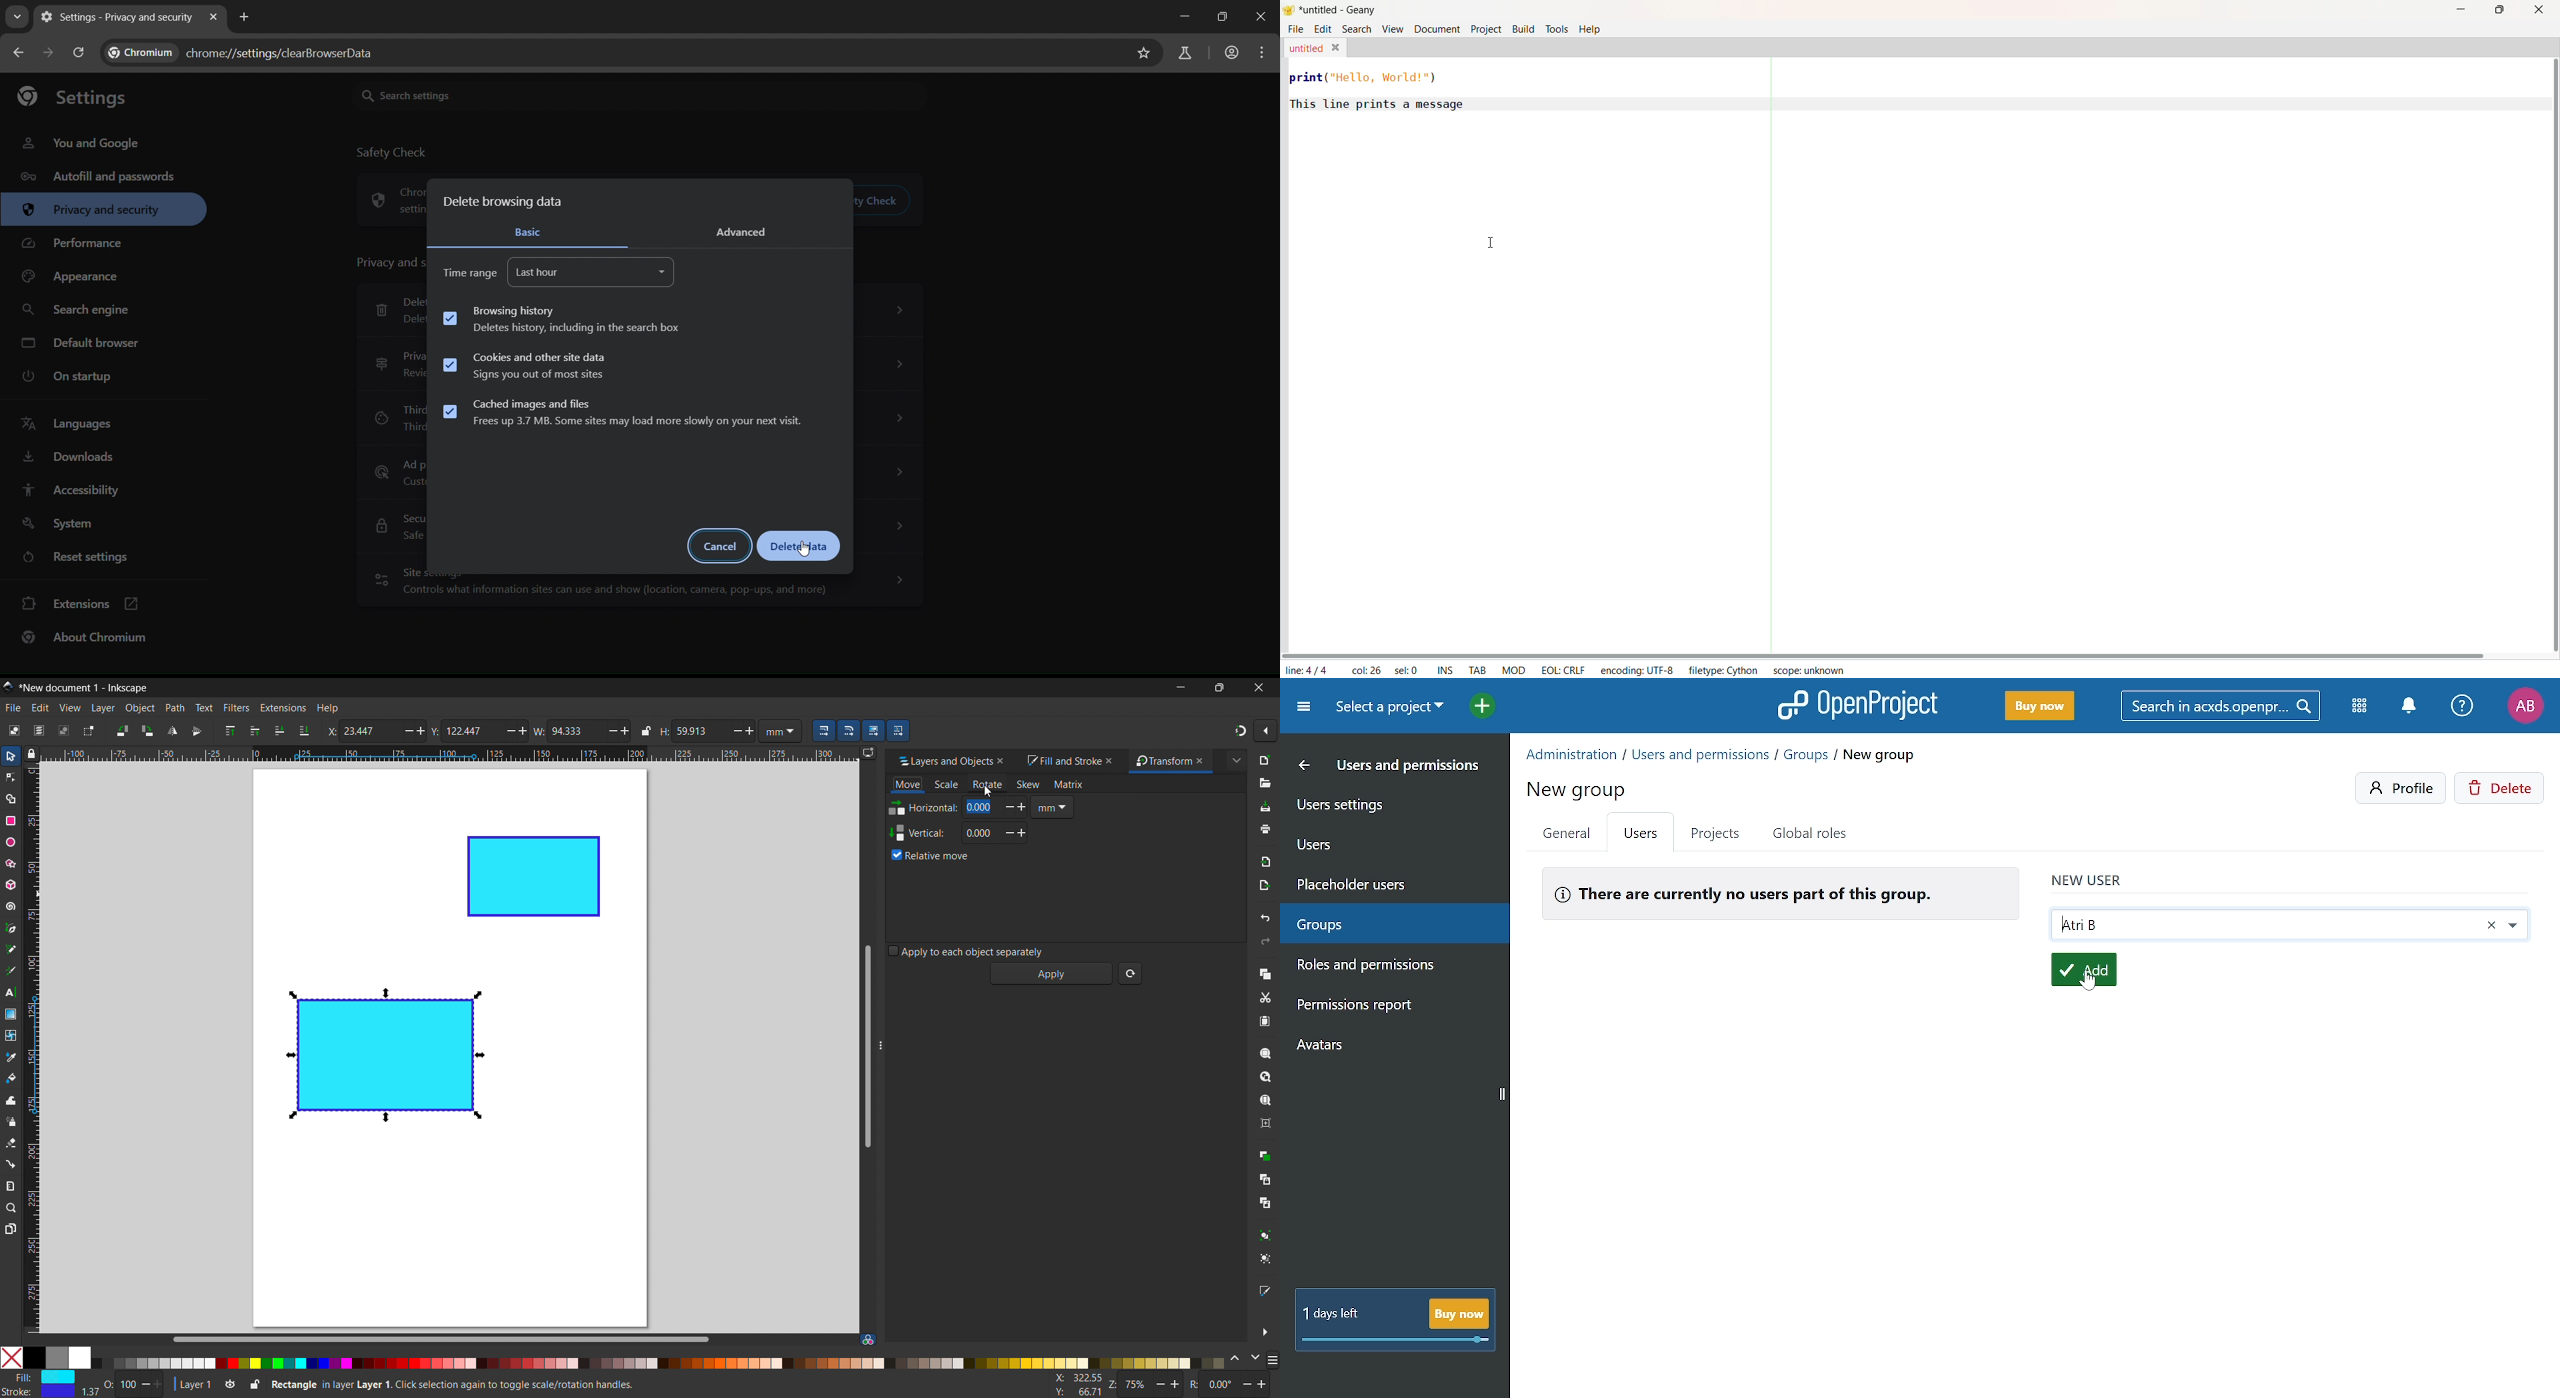  I want to click on maximize, so click(1217, 687).